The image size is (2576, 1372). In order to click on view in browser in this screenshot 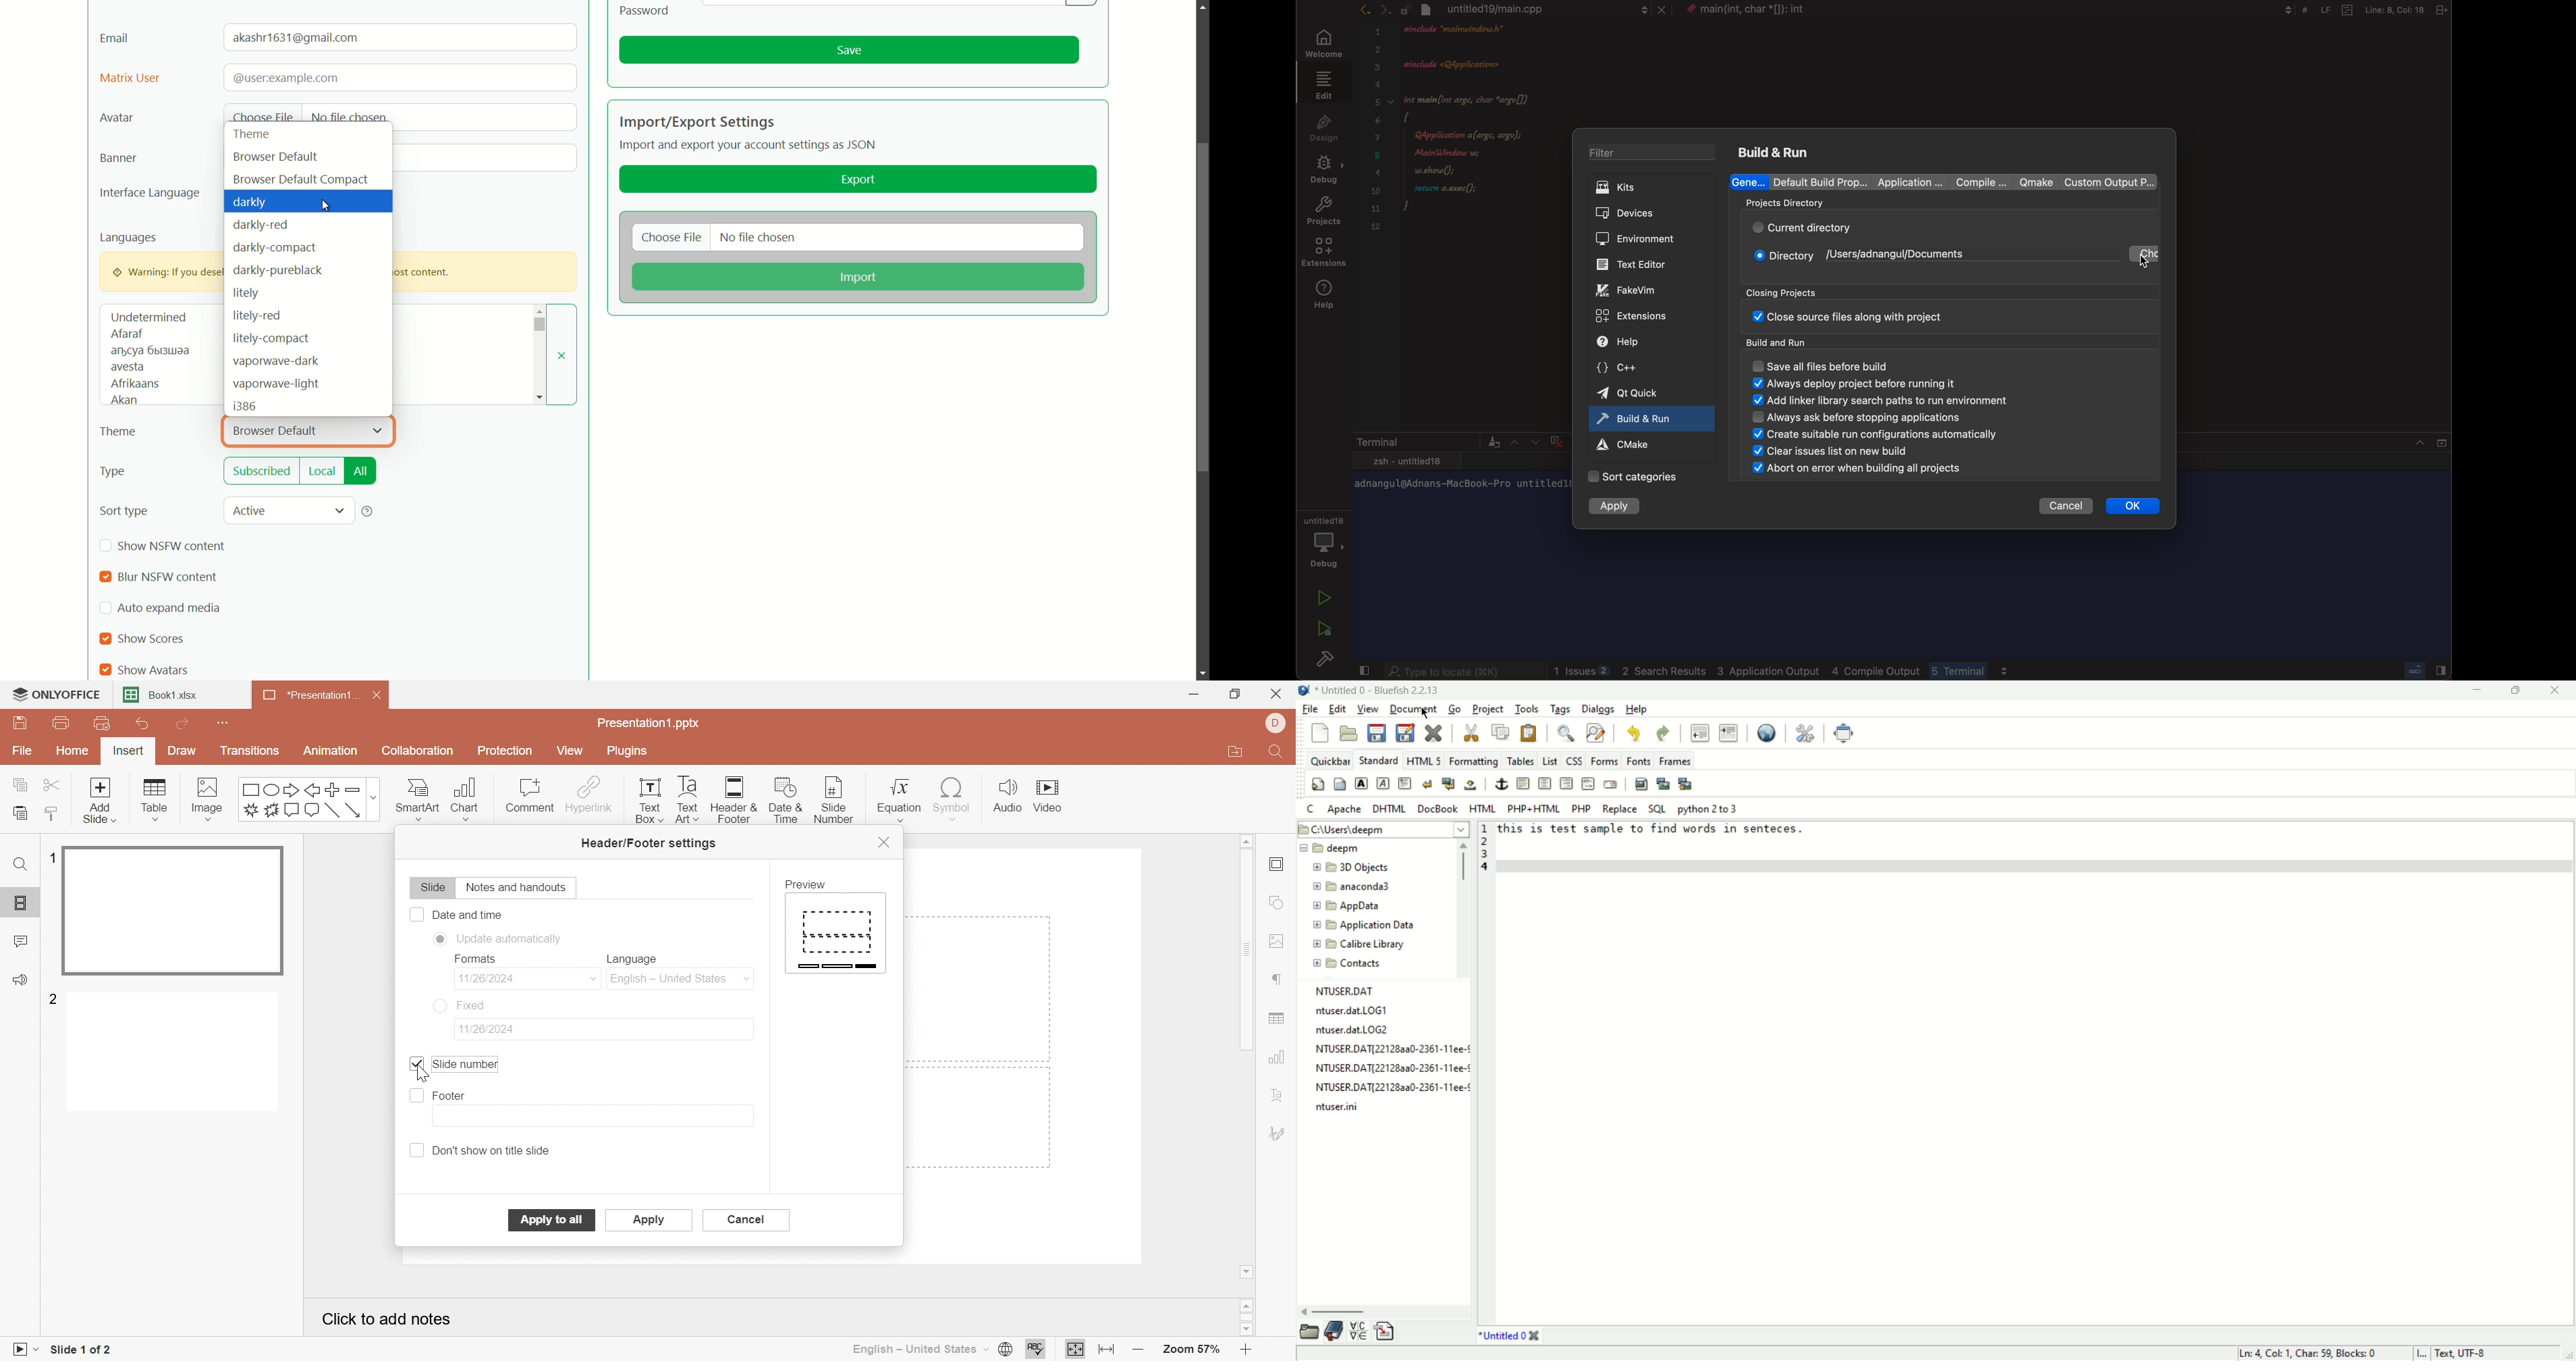, I will do `click(1764, 734)`.